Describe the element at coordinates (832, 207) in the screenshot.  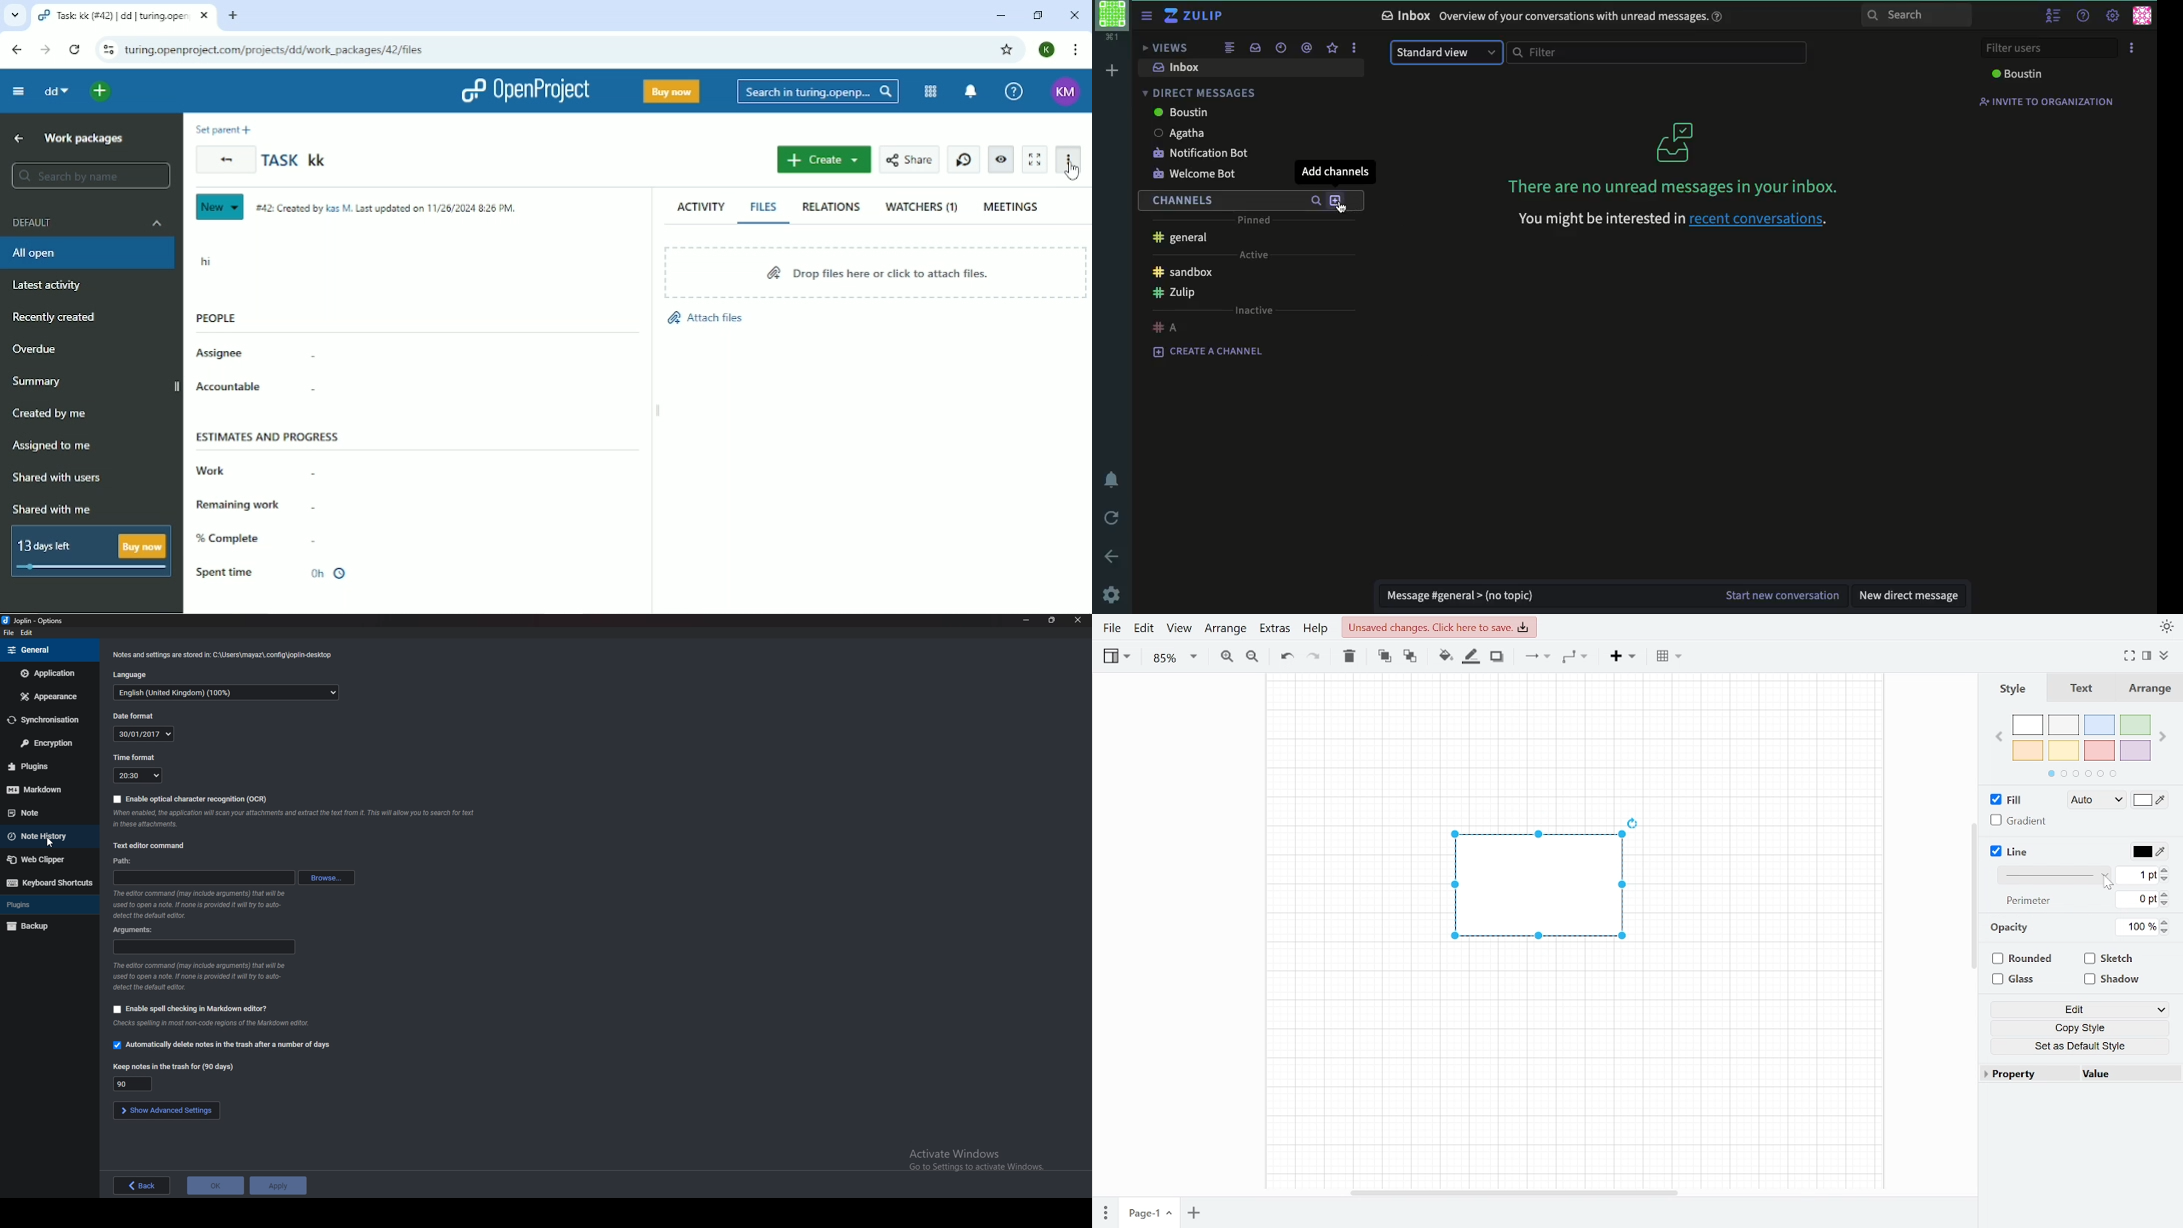
I see `Relations` at that location.